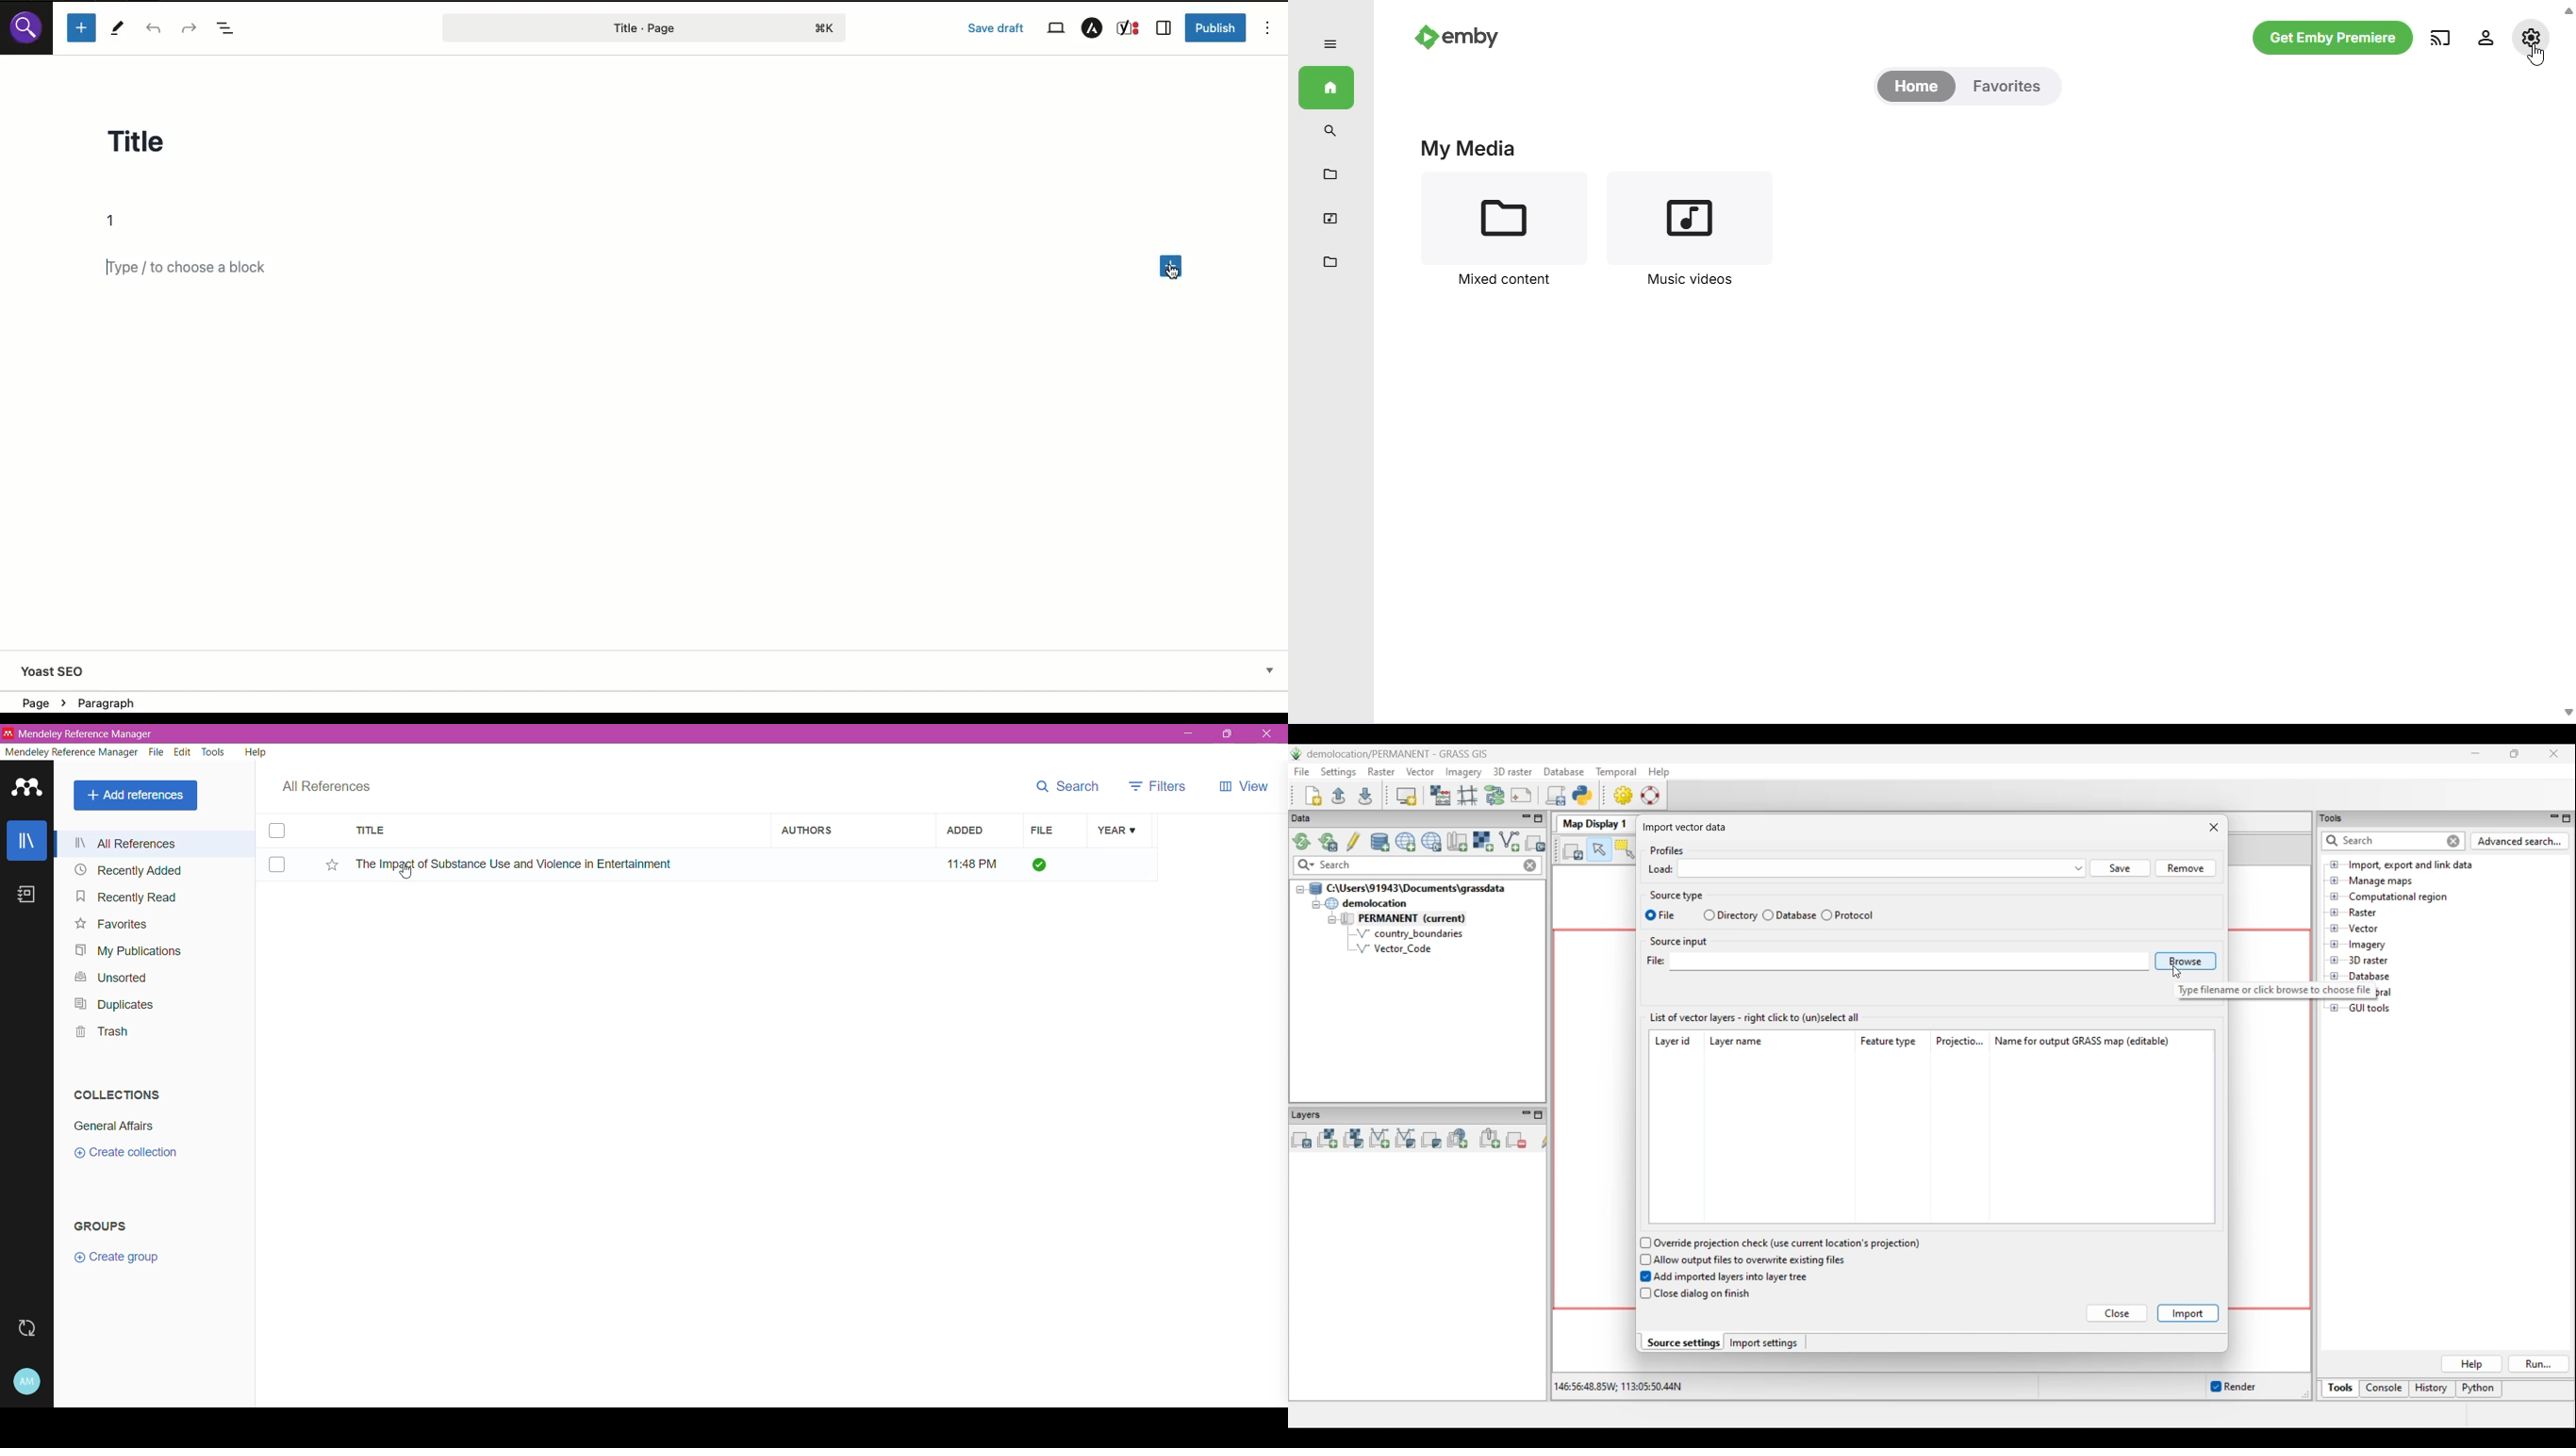  I want to click on metadata manager, so click(1330, 174).